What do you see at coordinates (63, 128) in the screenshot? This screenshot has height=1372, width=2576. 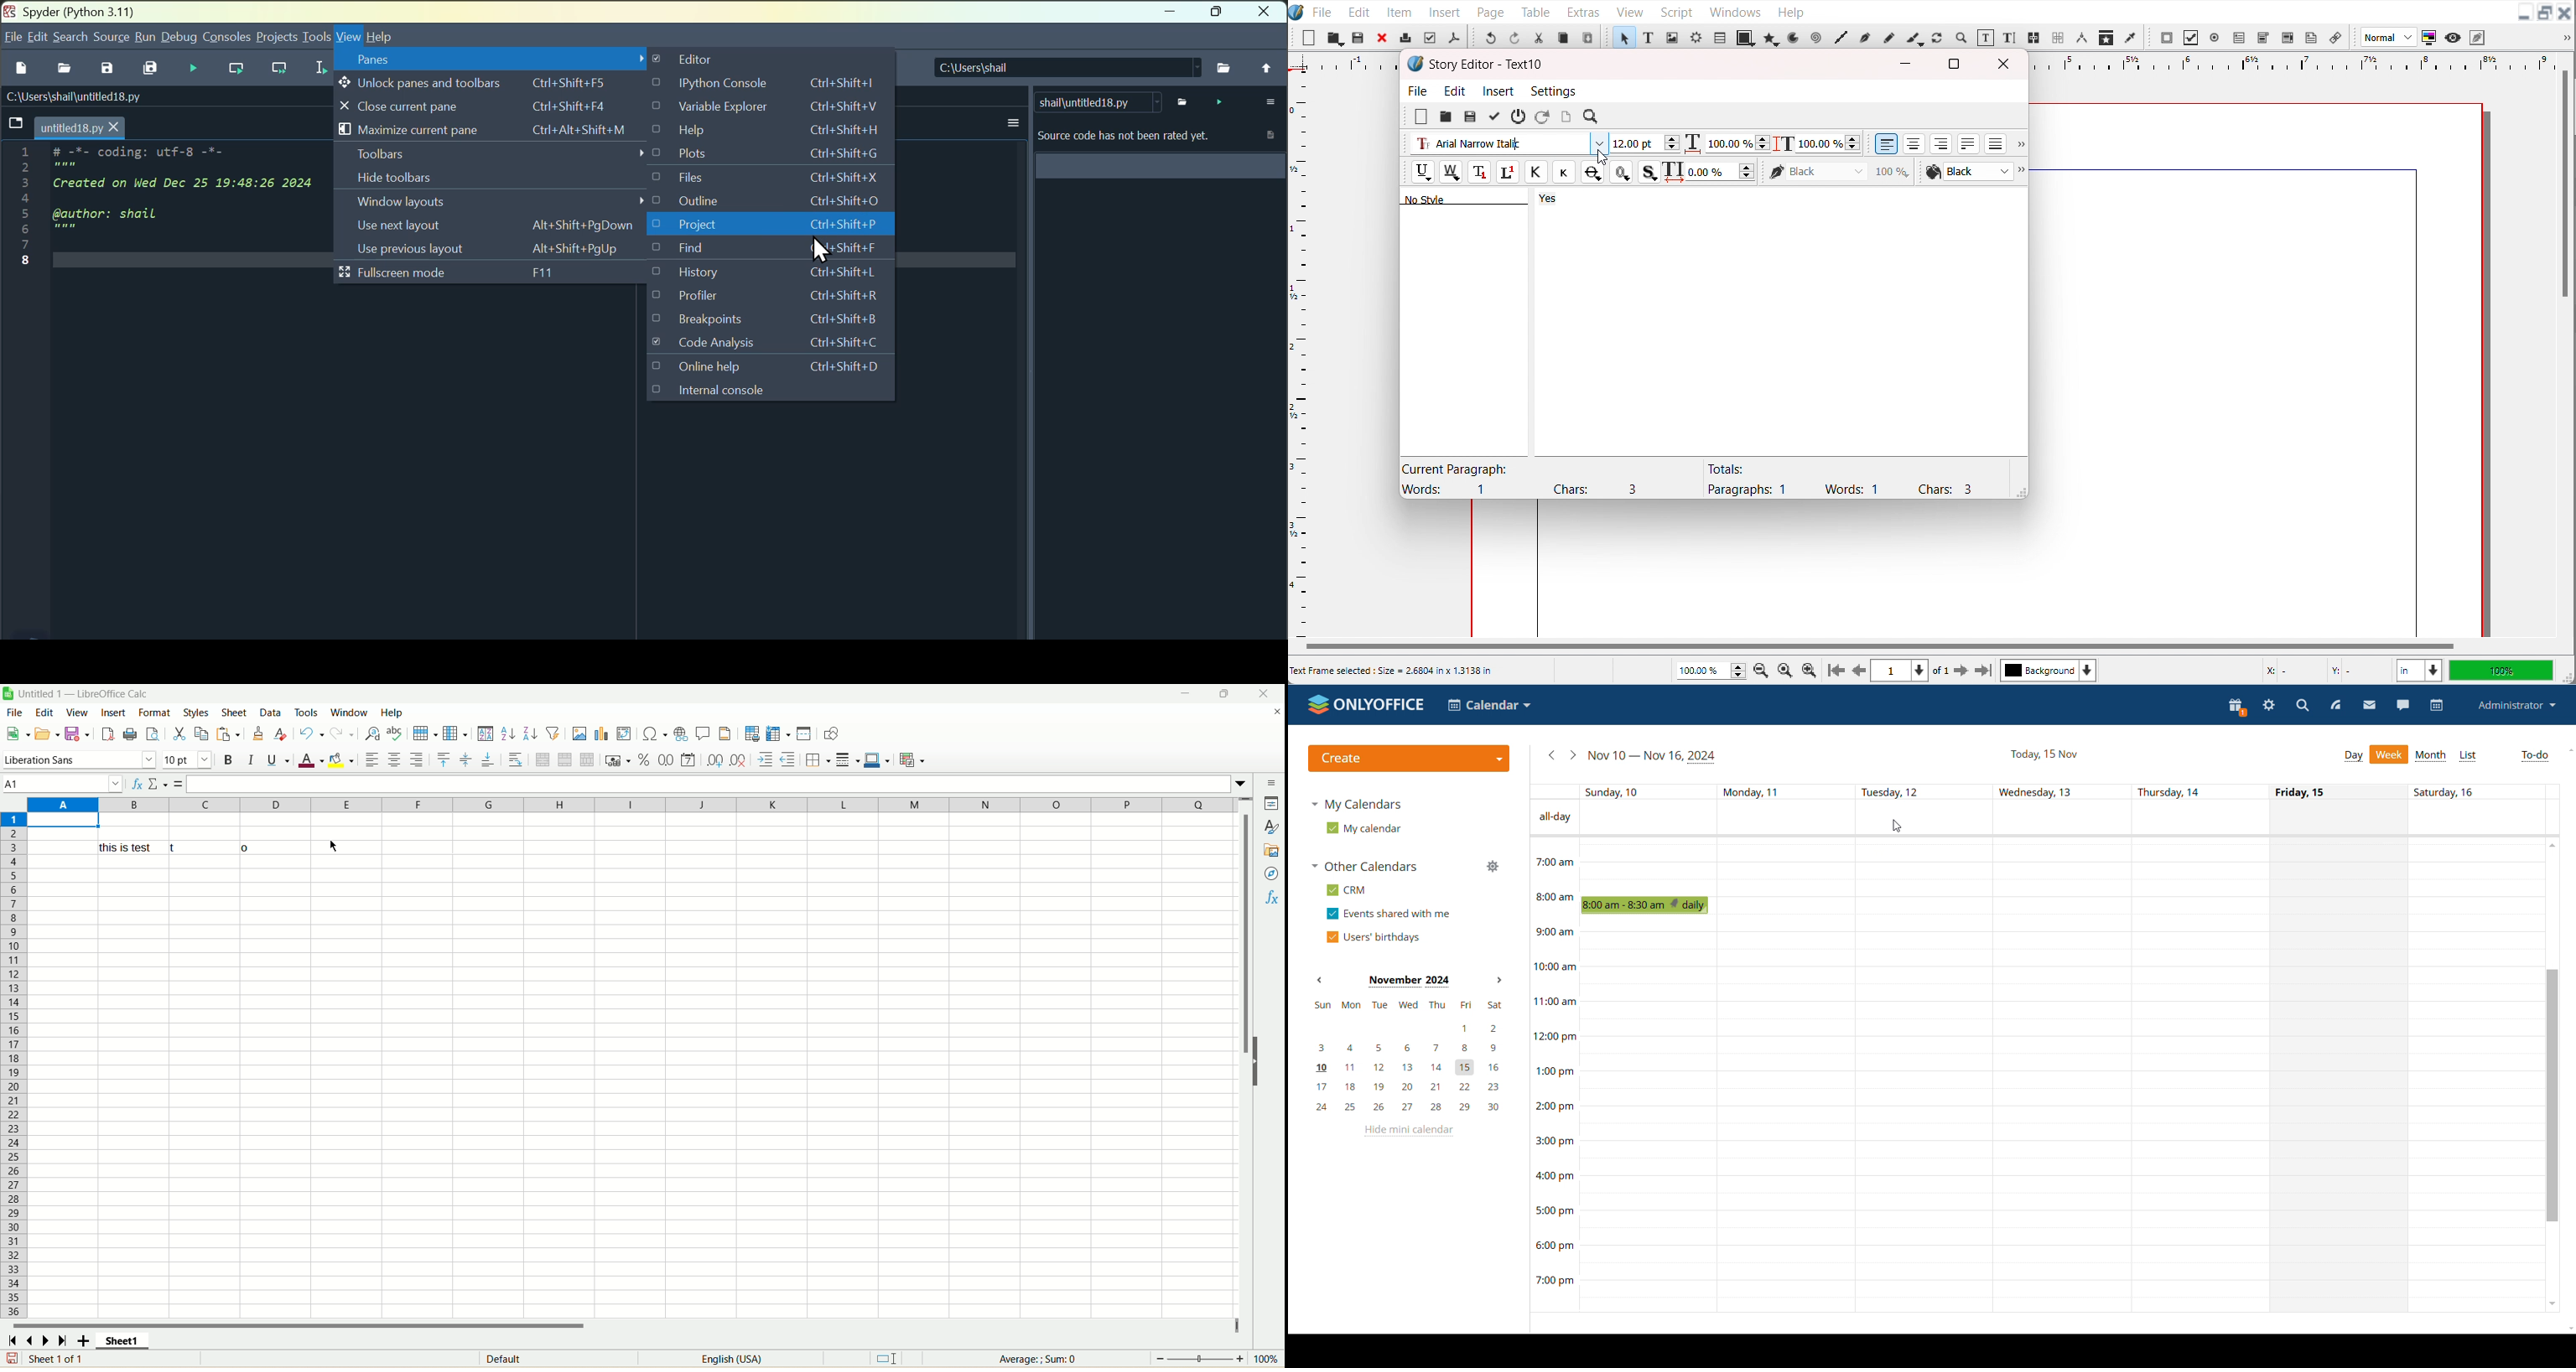 I see `file tab` at bounding box center [63, 128].